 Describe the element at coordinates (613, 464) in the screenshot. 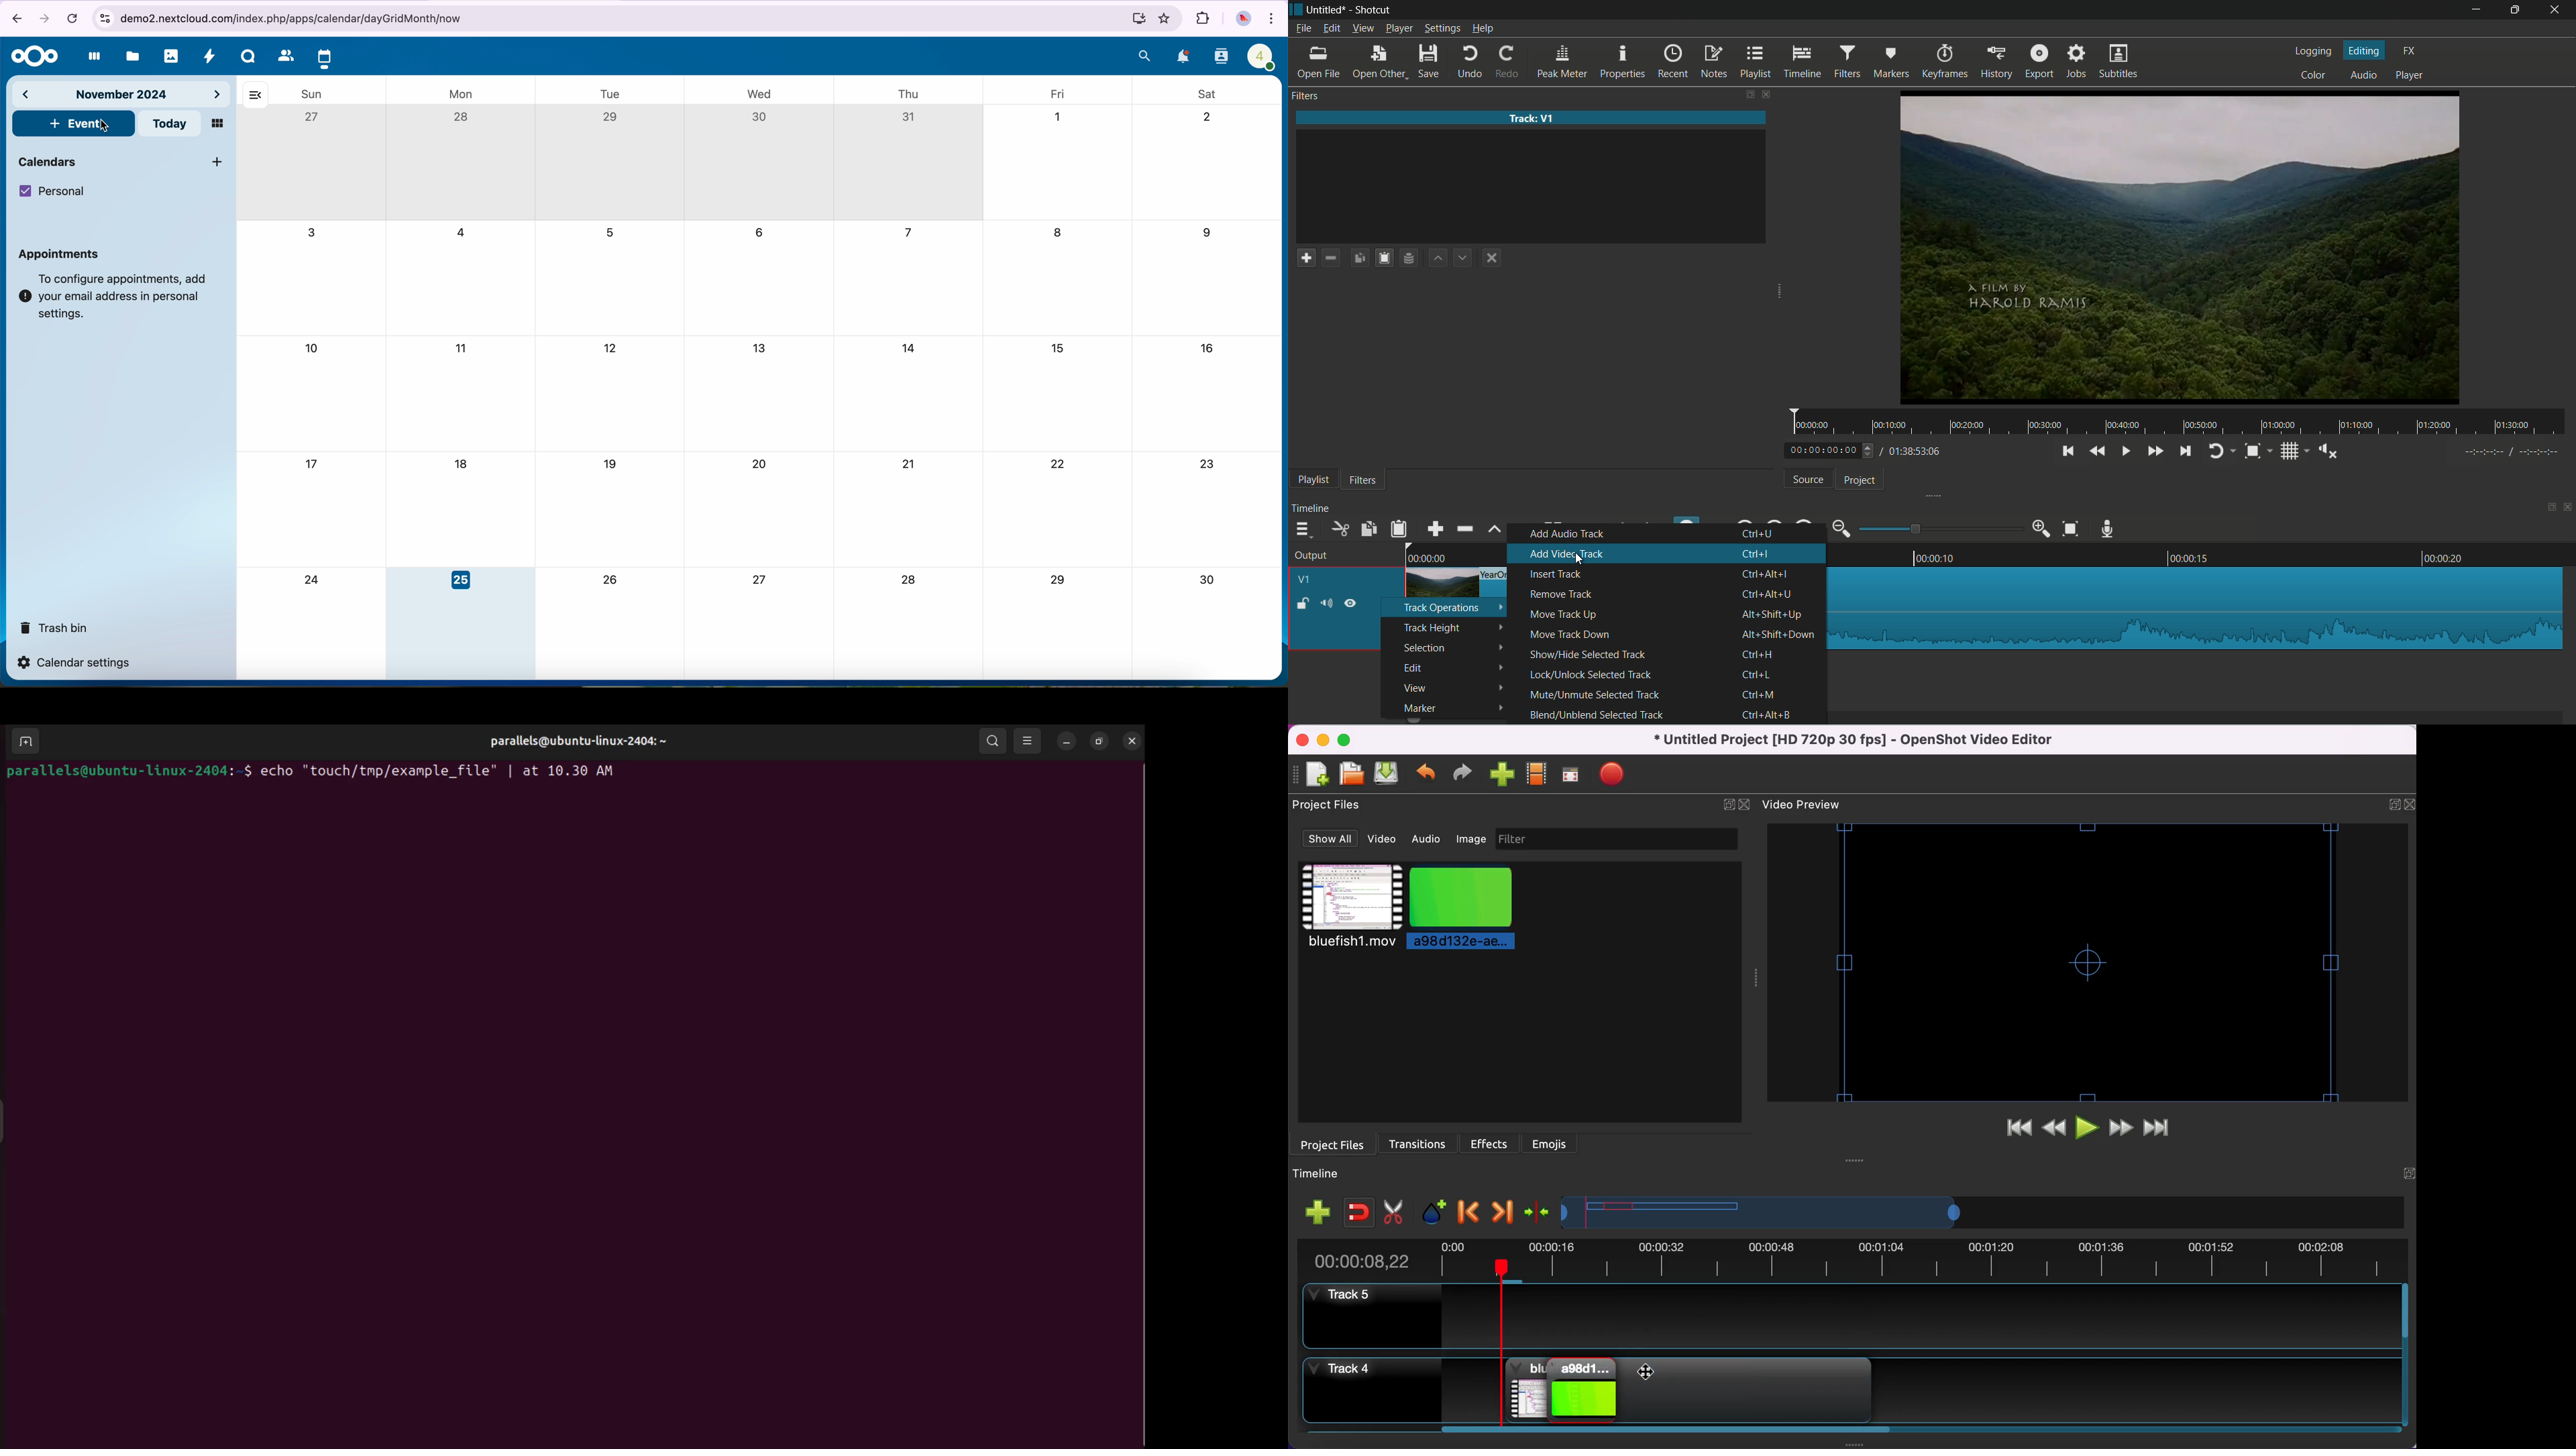

I see `19` at that location.